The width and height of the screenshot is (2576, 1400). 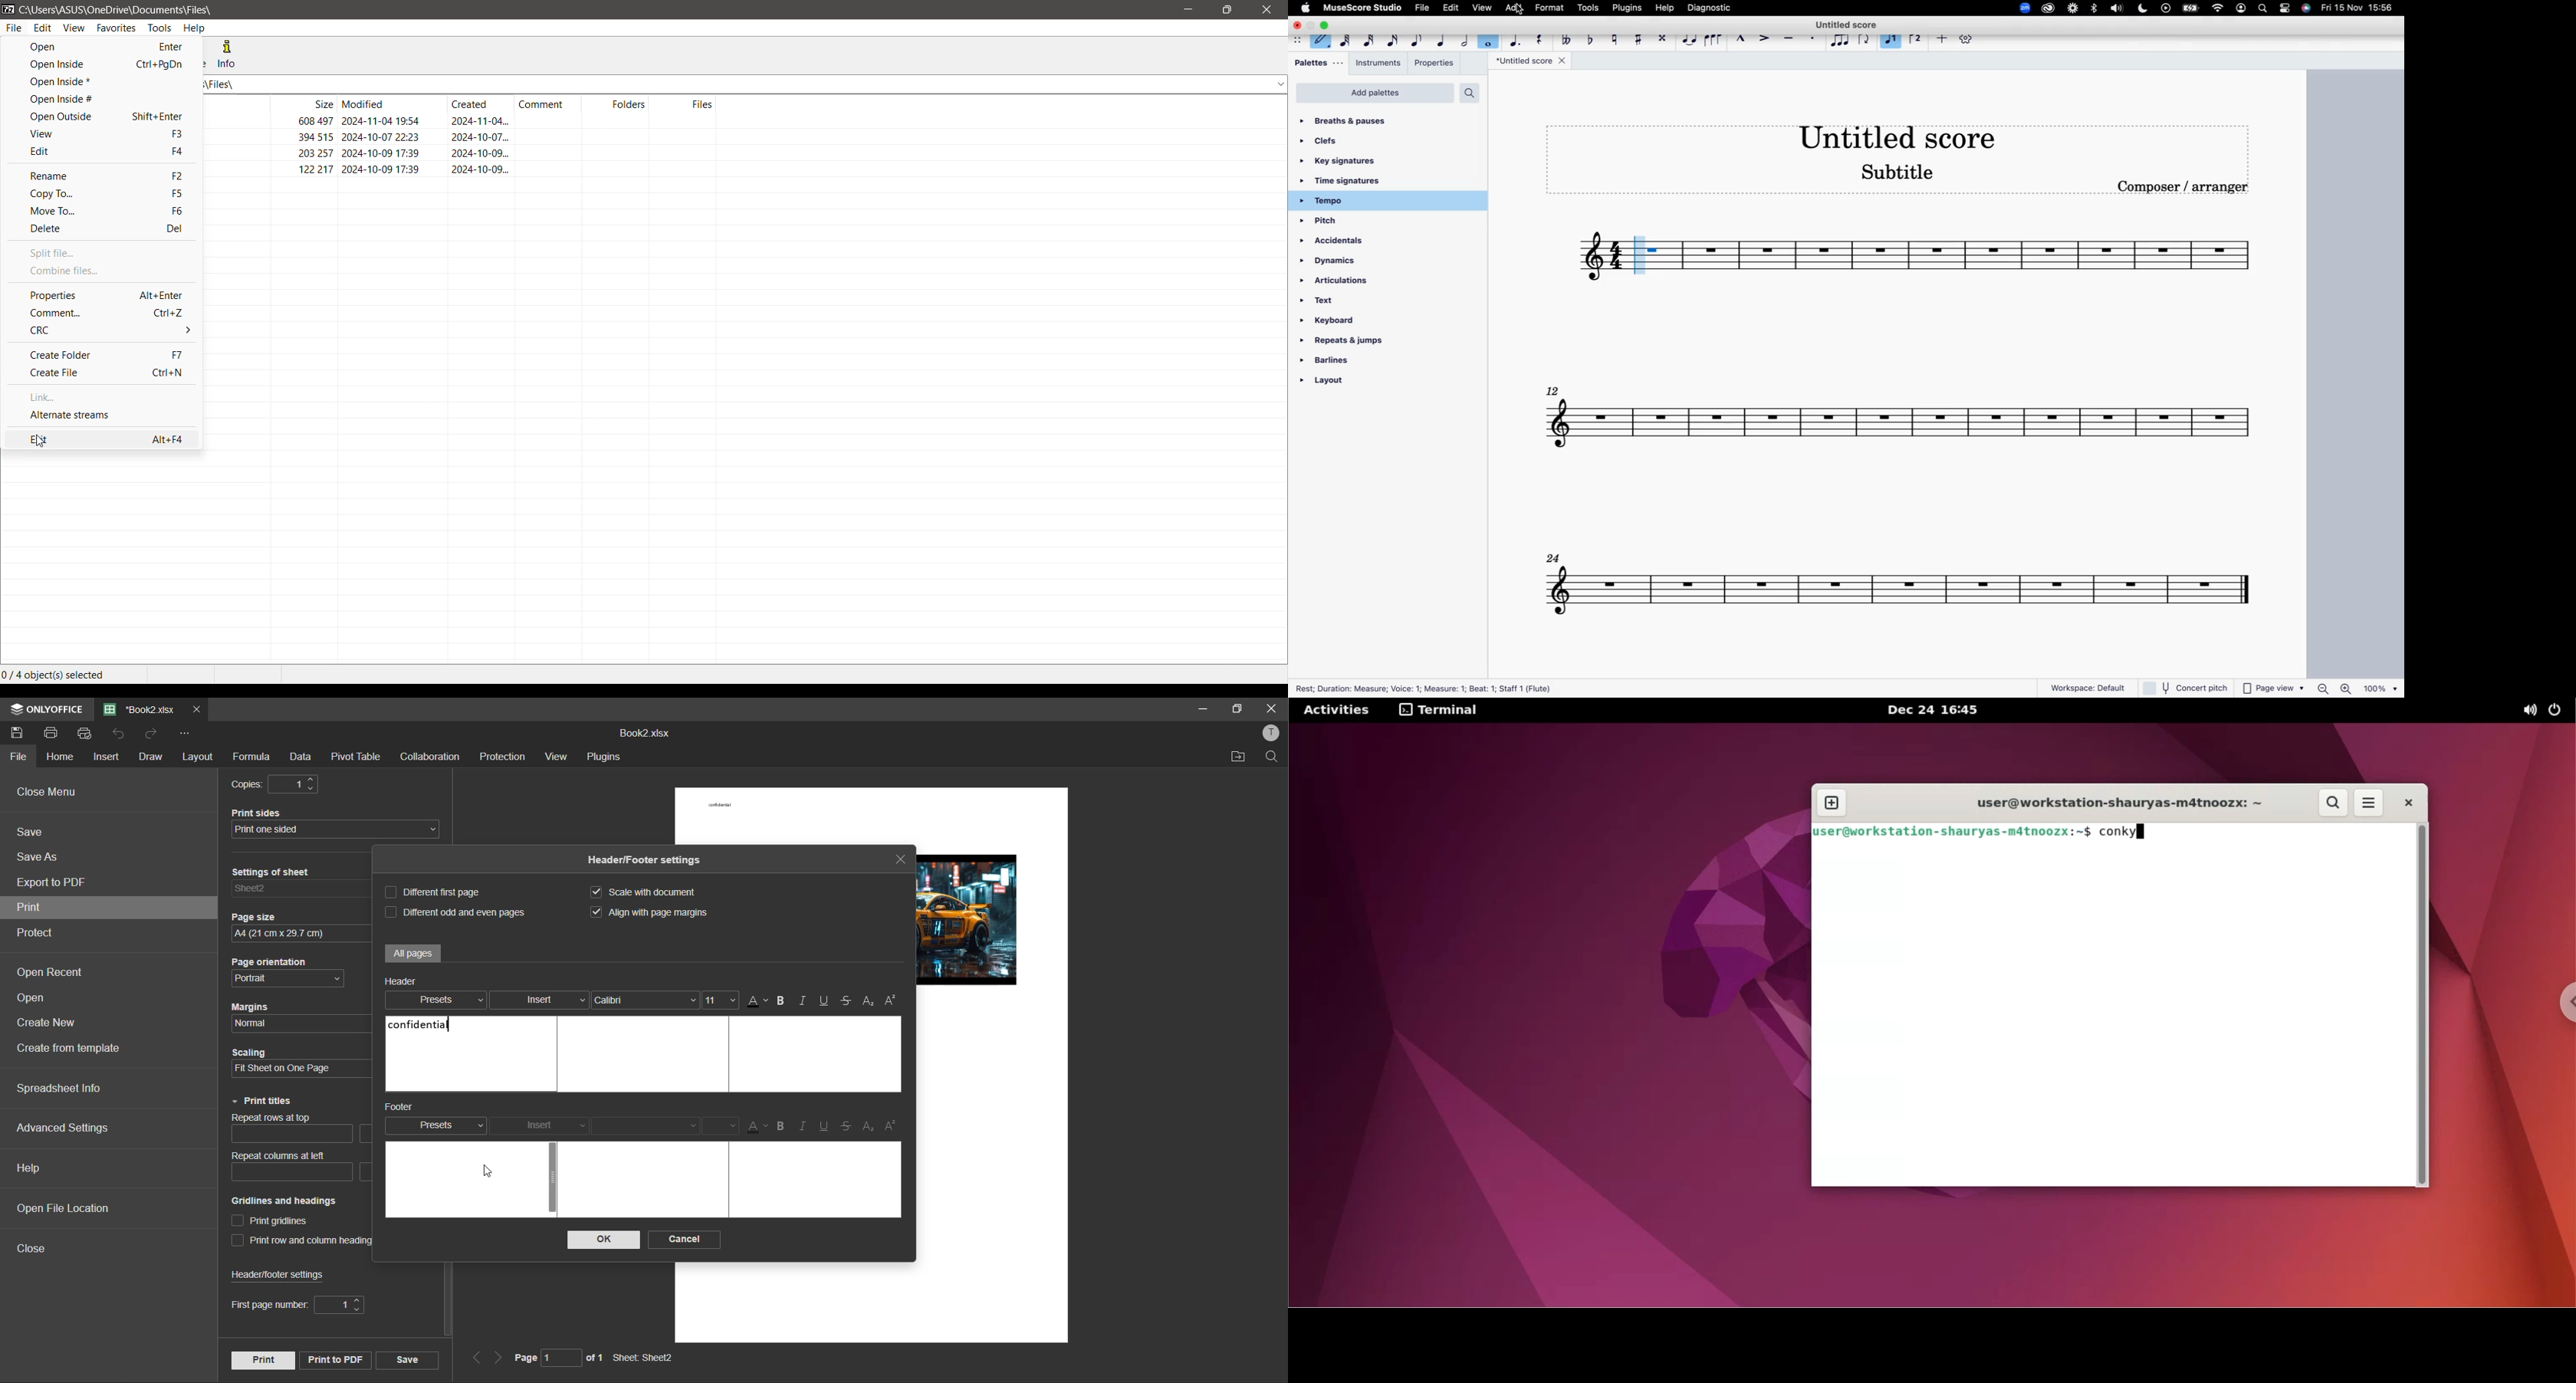 I want to click on Open Outside, so click(x=106, y=115).